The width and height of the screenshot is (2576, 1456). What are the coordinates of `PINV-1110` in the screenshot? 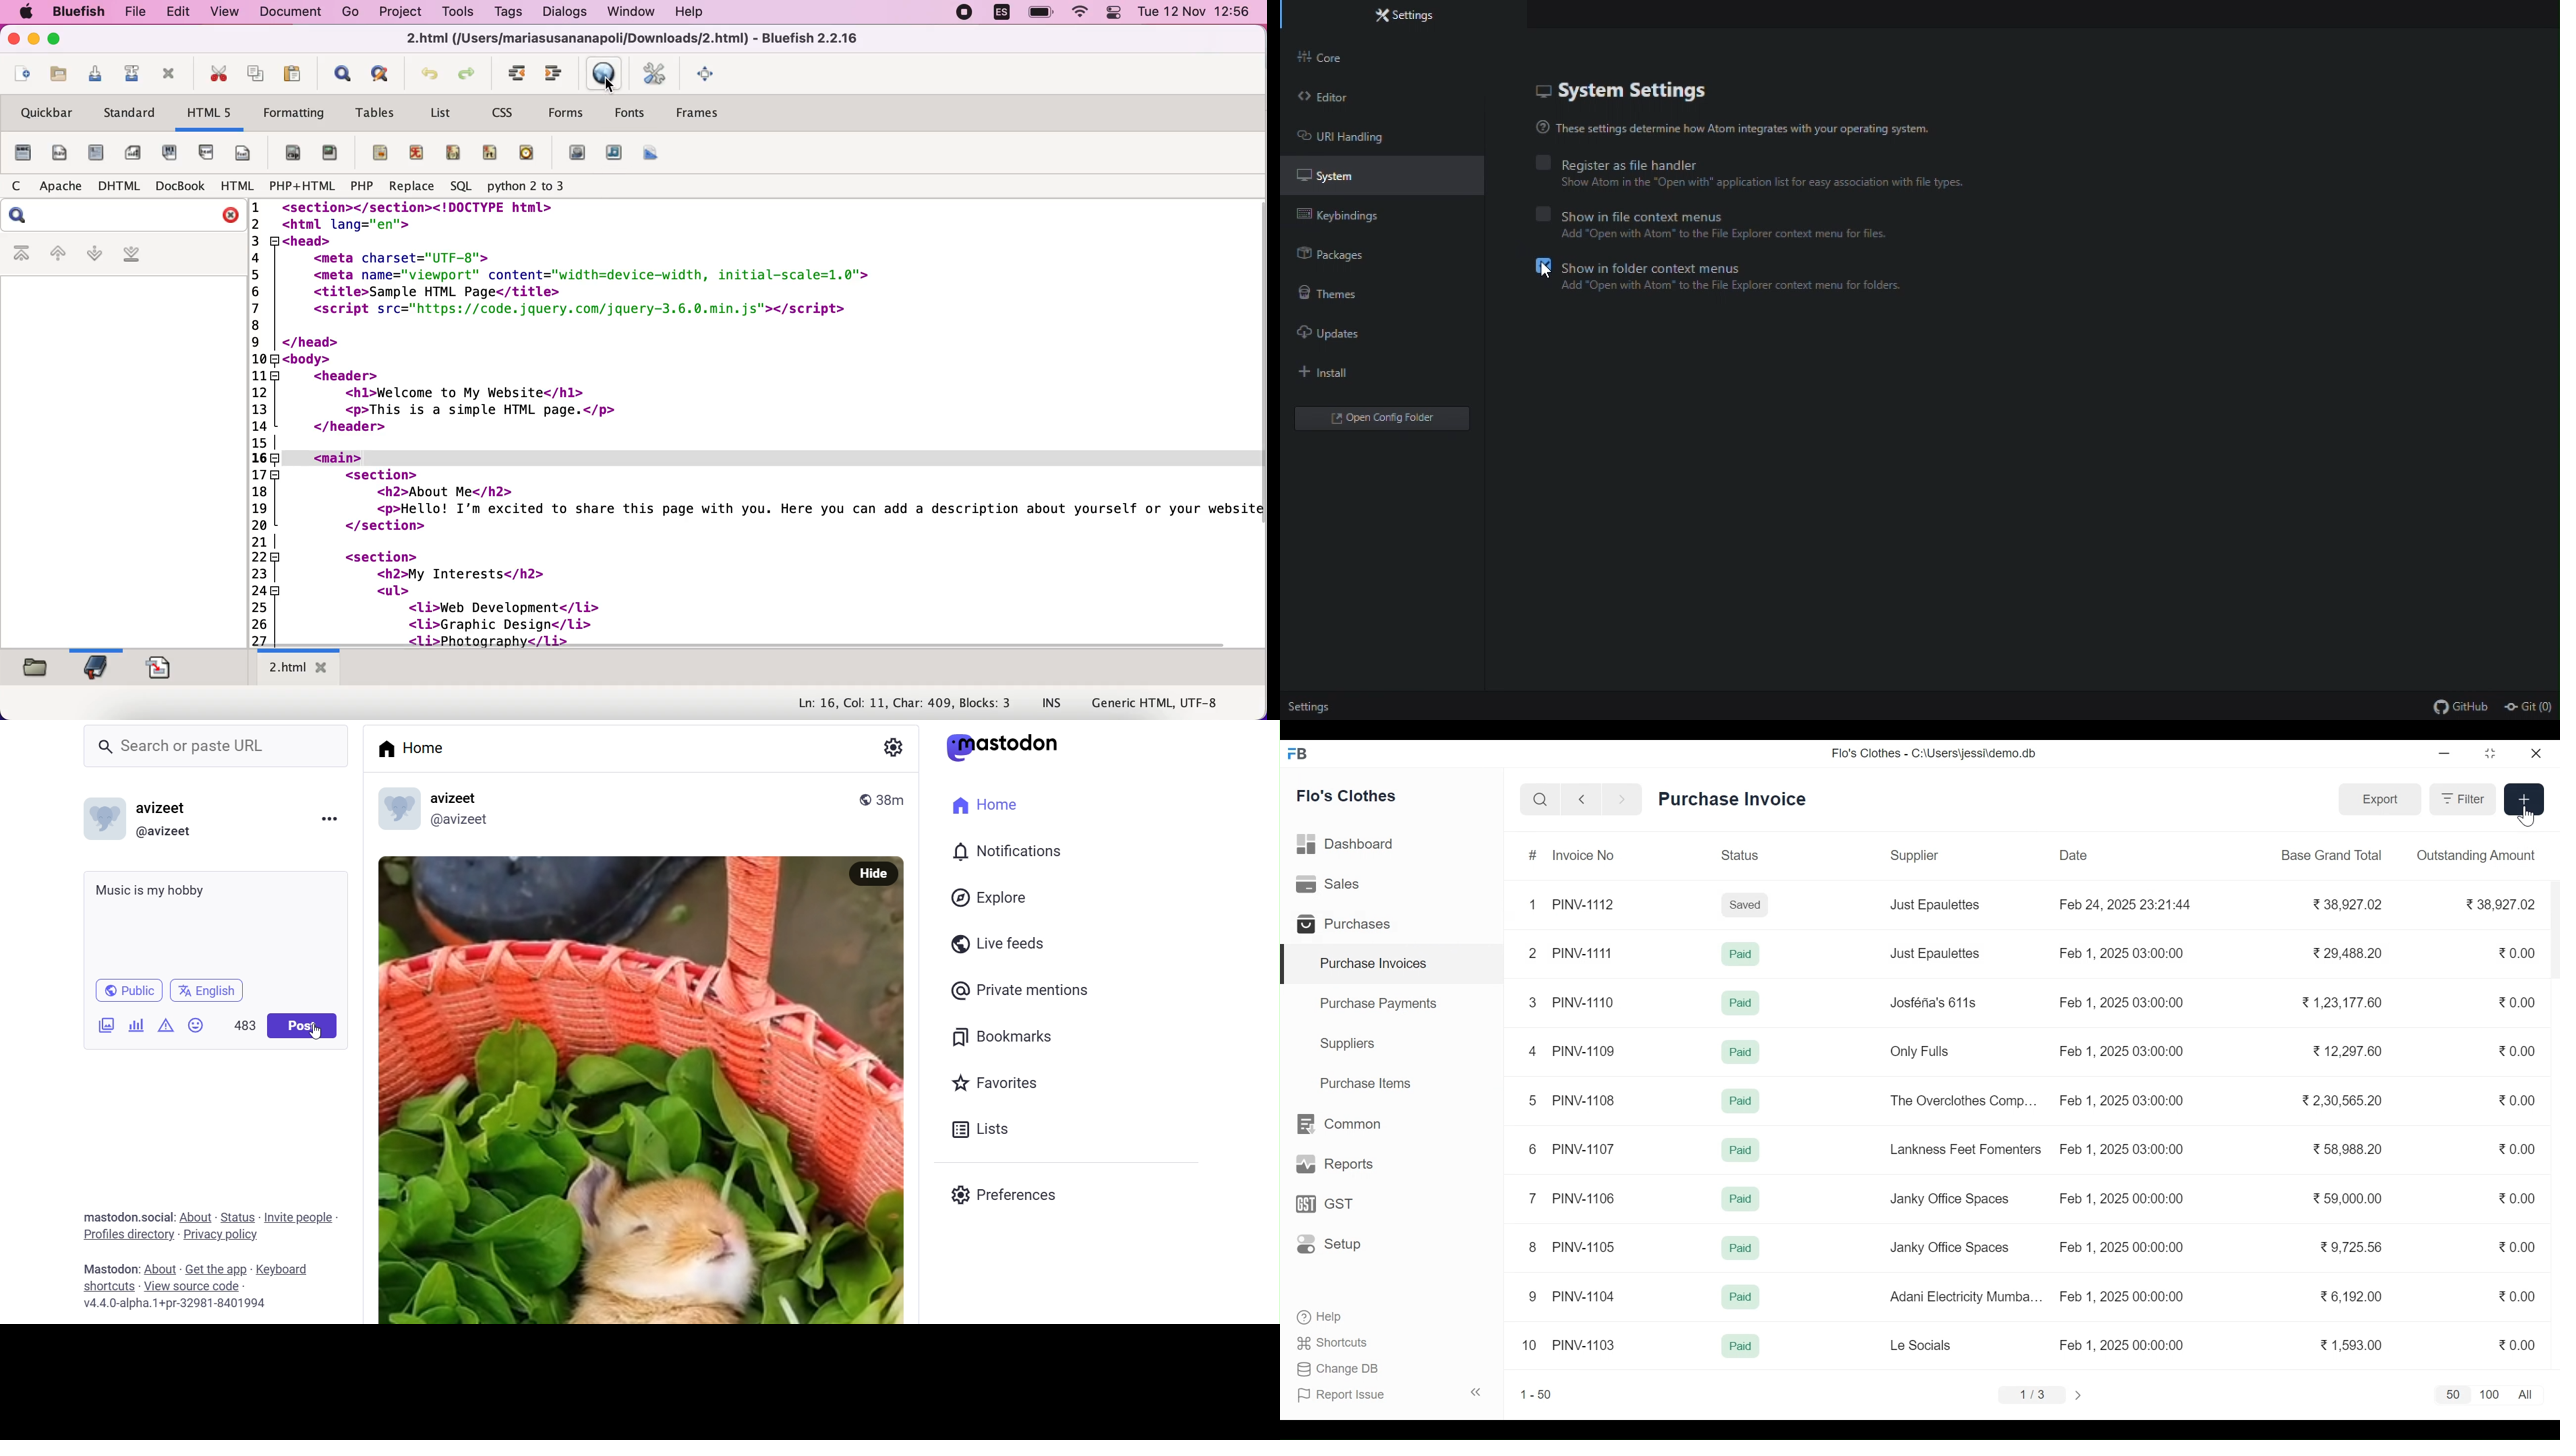 It's located at (1584, 1001).